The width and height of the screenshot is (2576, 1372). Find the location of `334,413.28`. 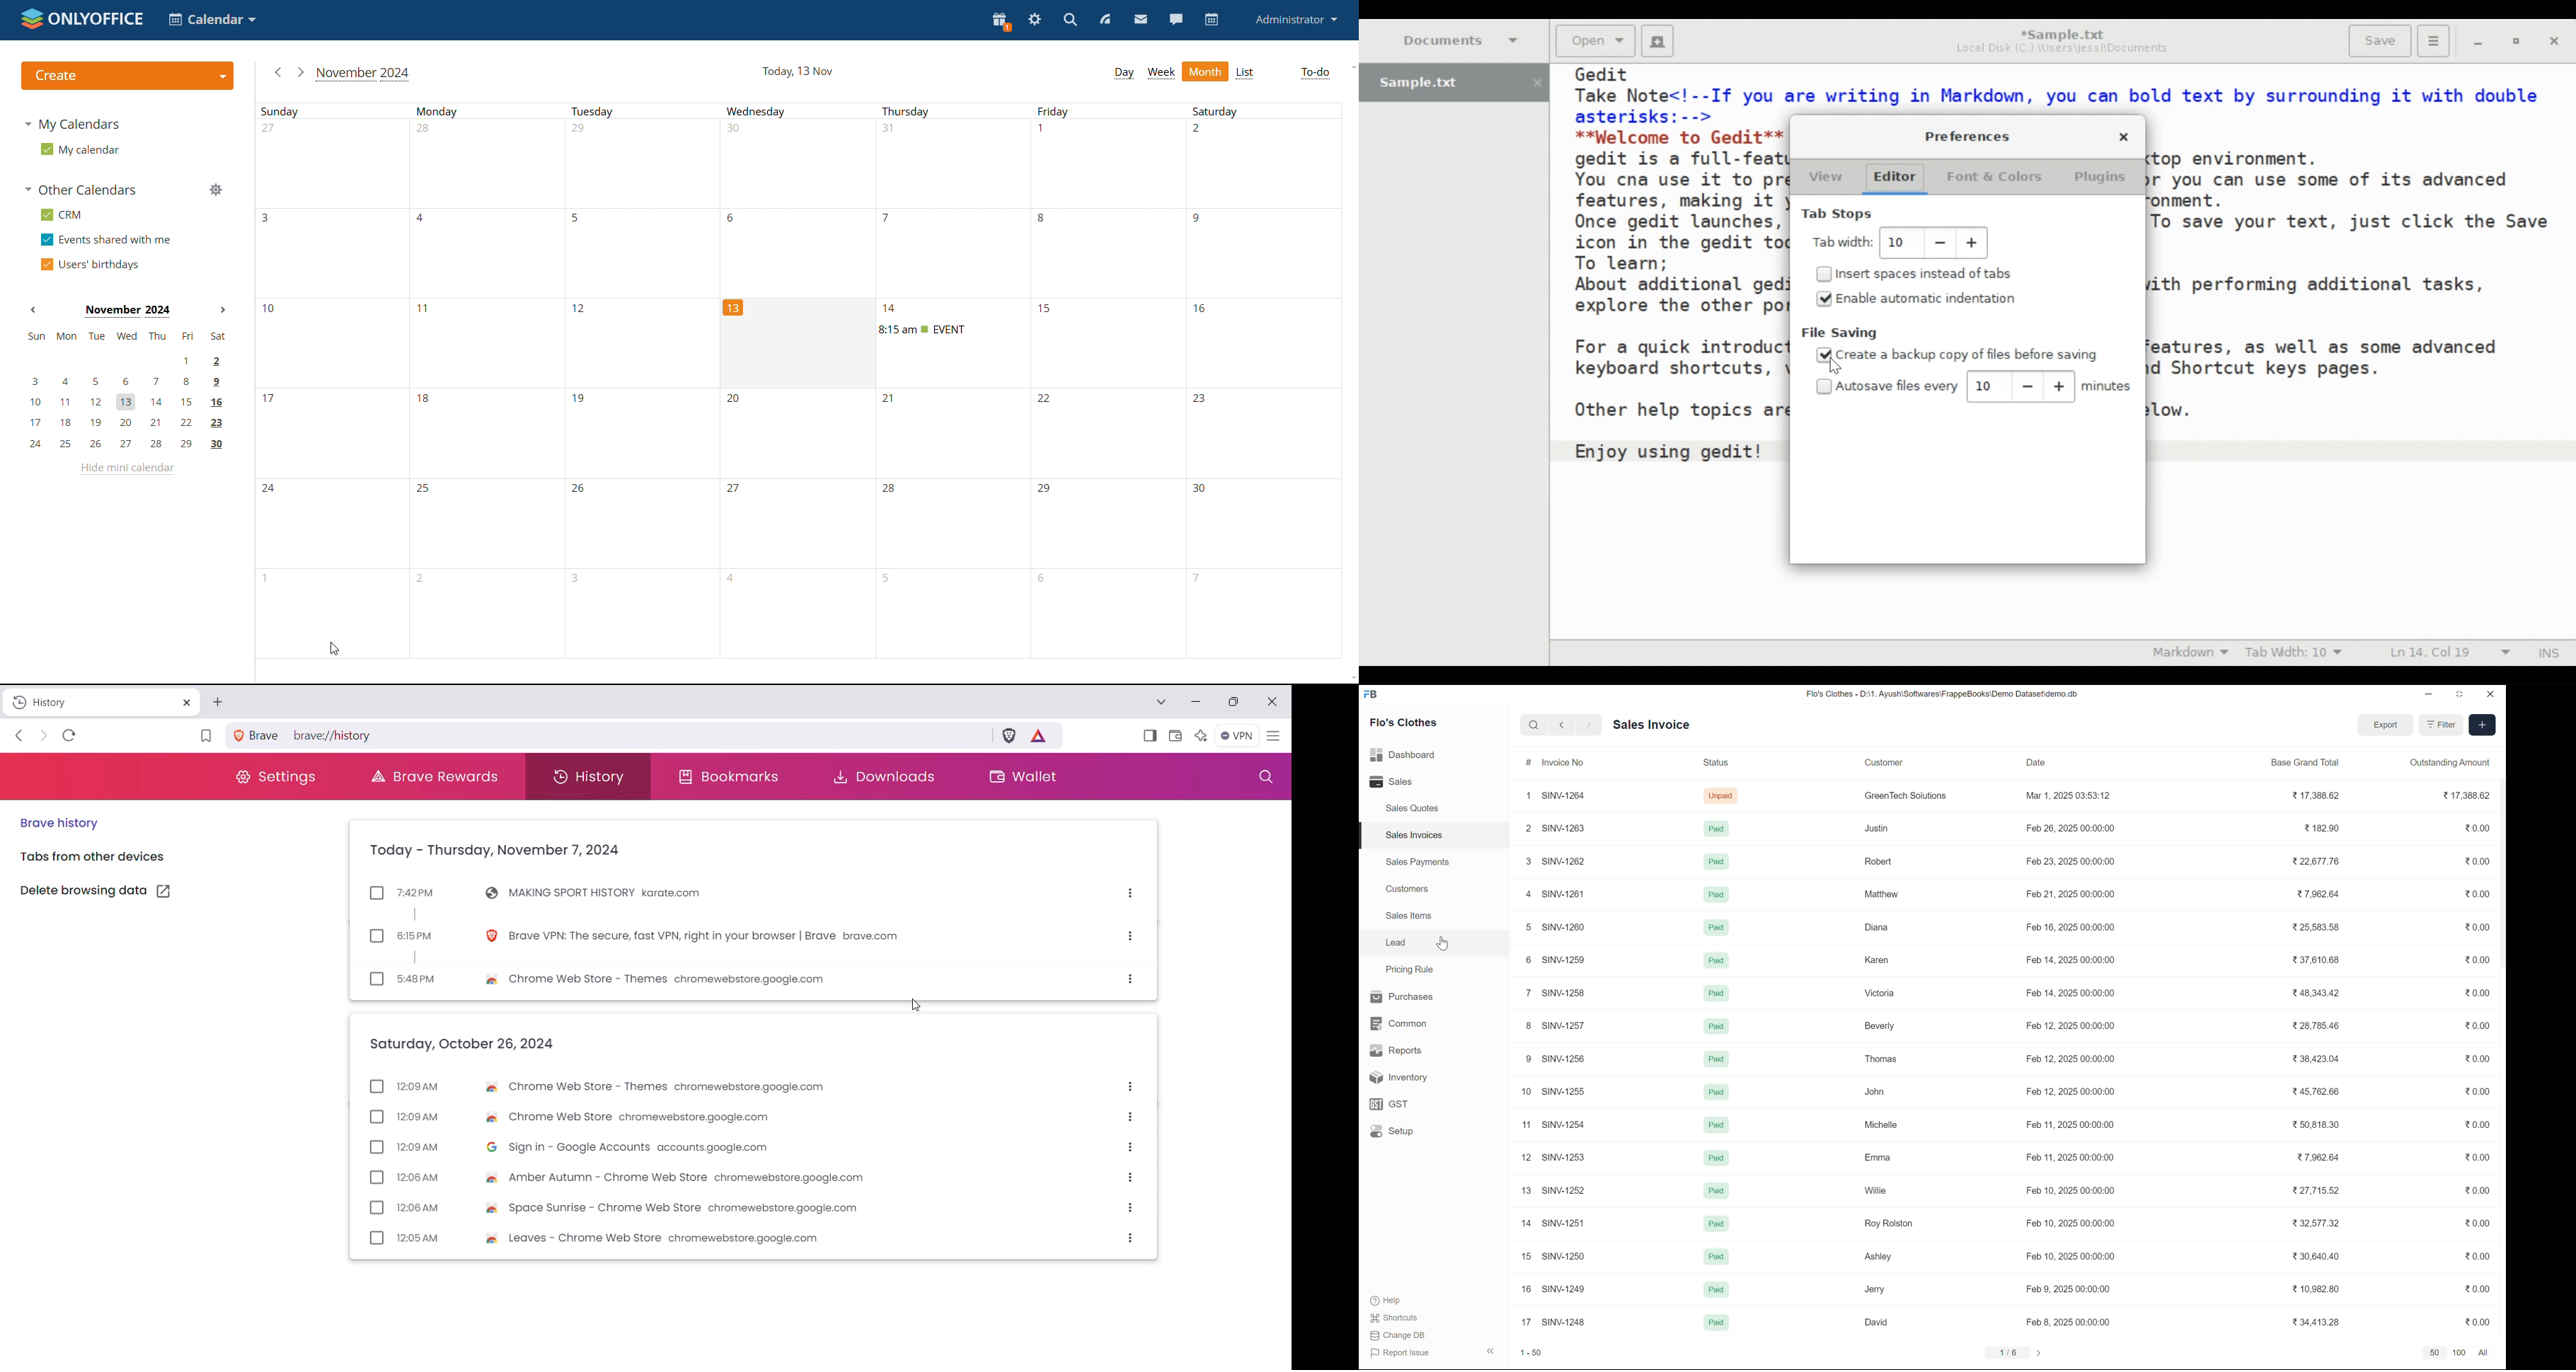

334,413.28 is located at coordinates (2317, 1324).